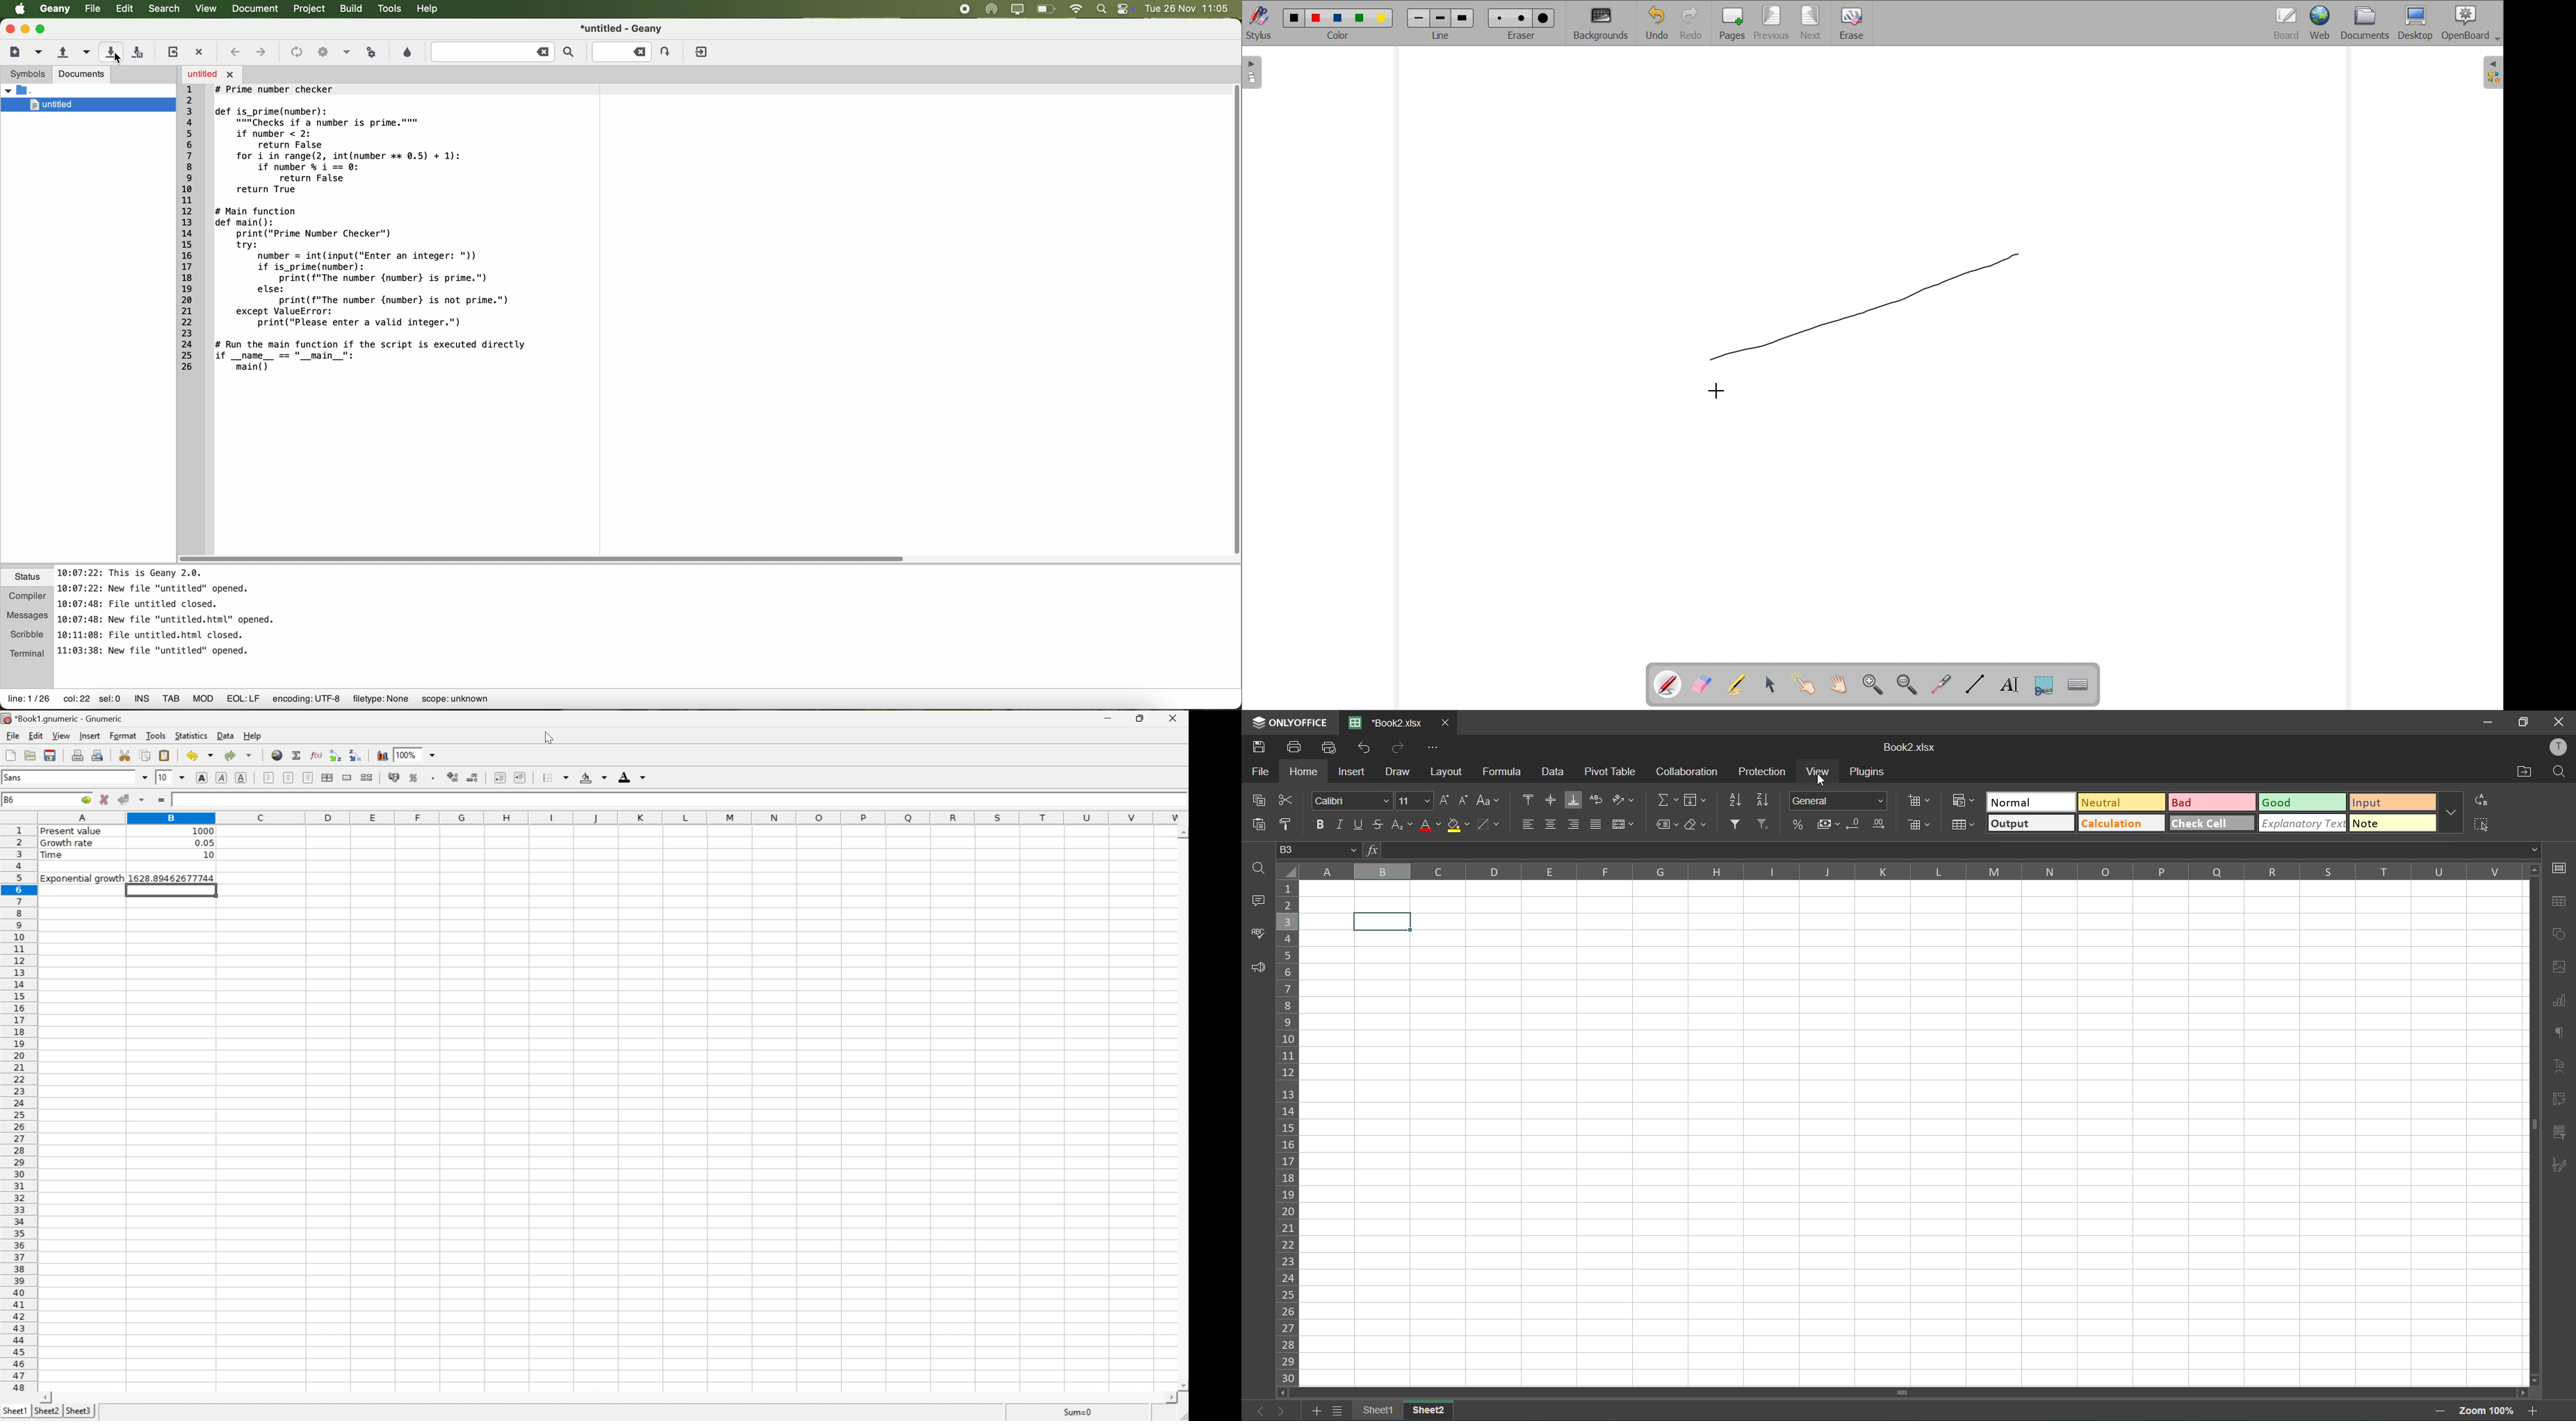  Describe the element at coordinates (1771, 684) in the screenshot. I see `select and modify objects` at that location.